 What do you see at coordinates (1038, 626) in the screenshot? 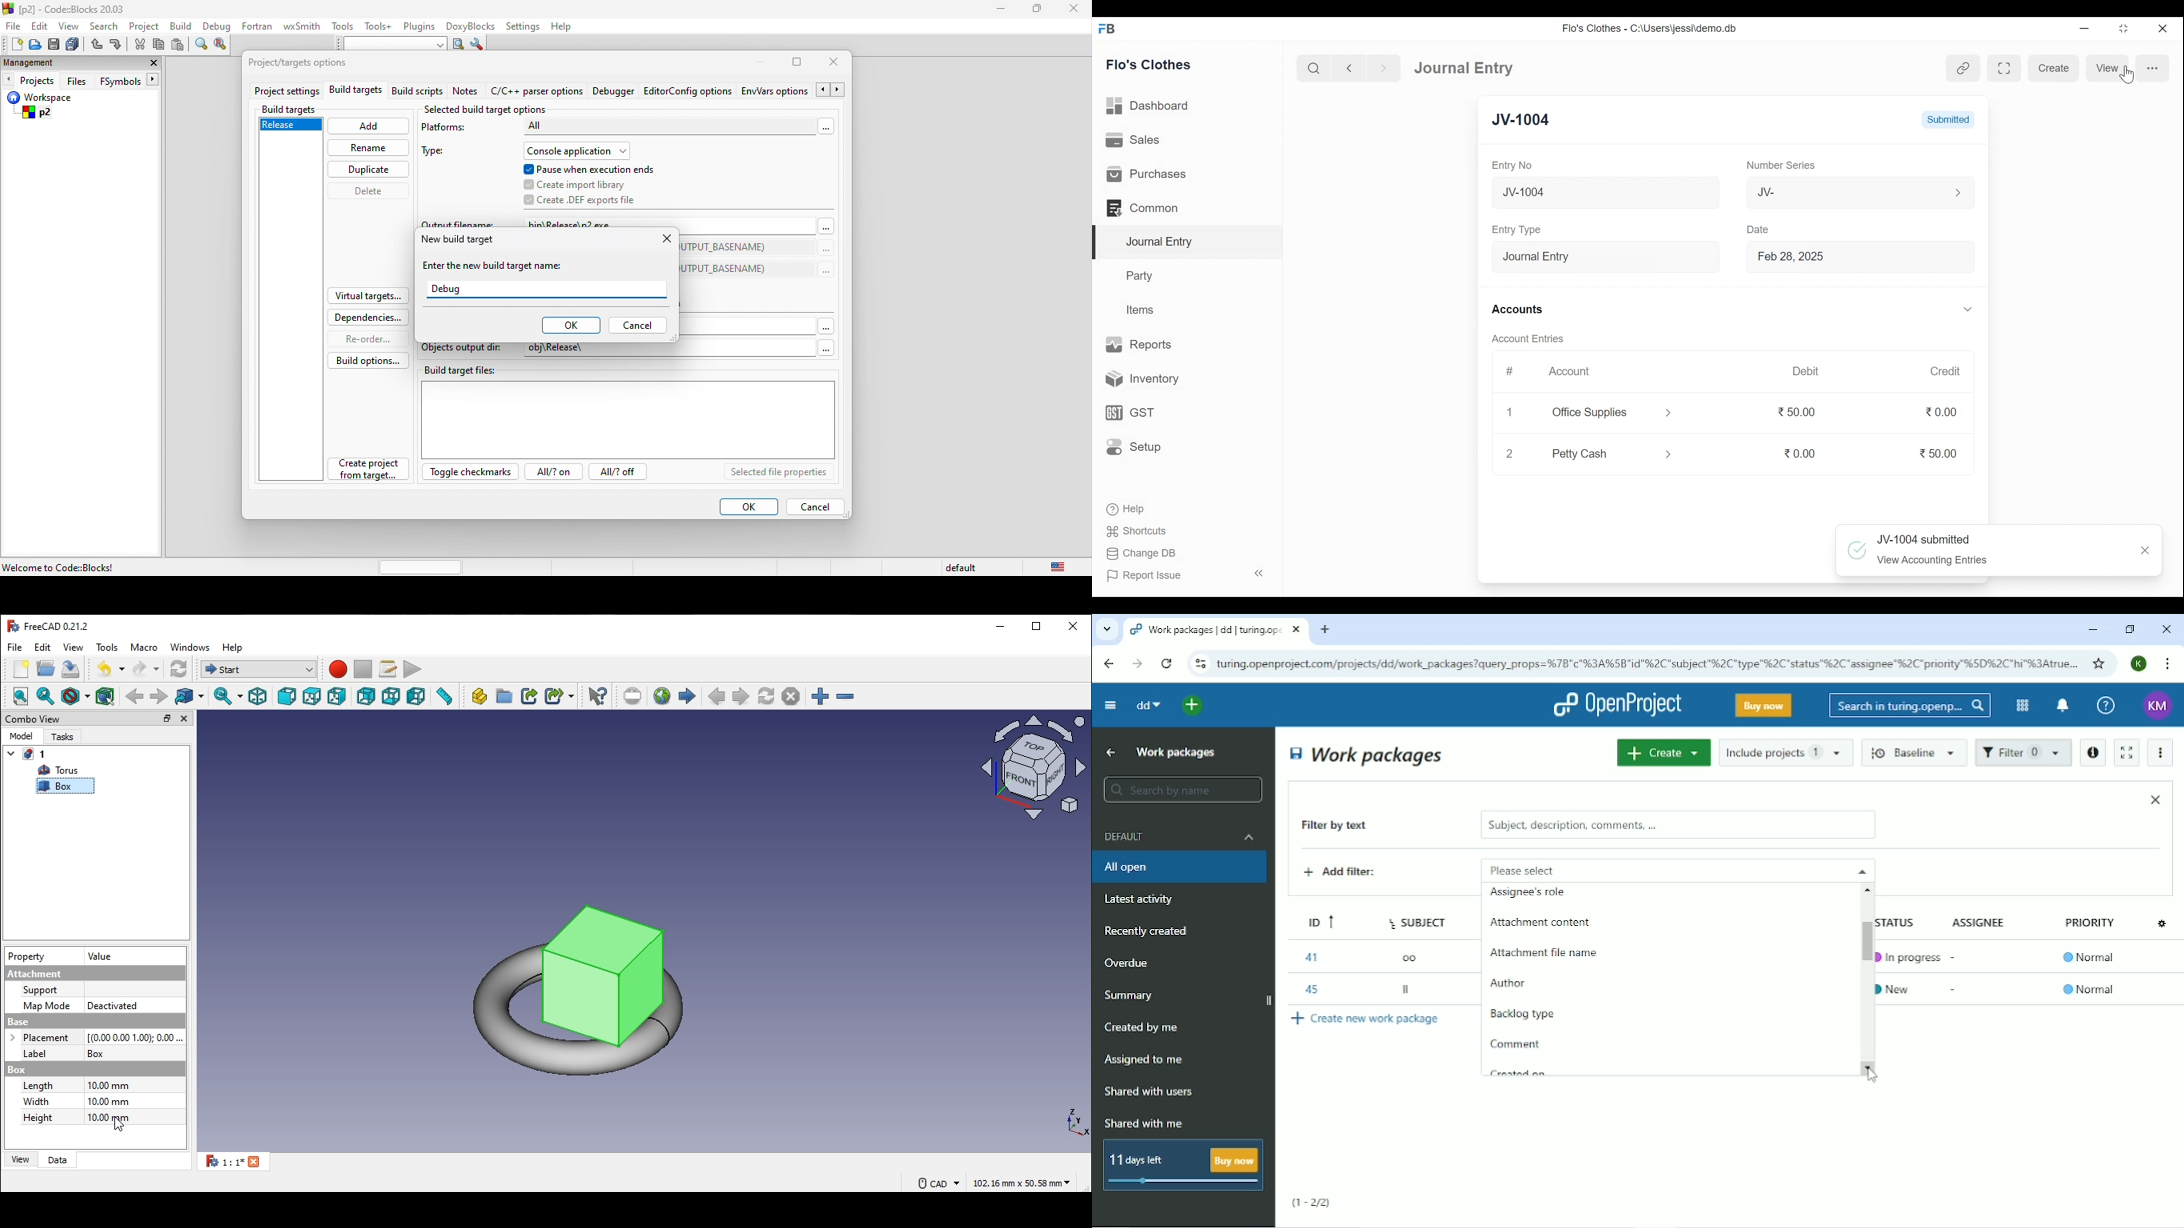
I see `restore down` at bounding box center [1038, 626].